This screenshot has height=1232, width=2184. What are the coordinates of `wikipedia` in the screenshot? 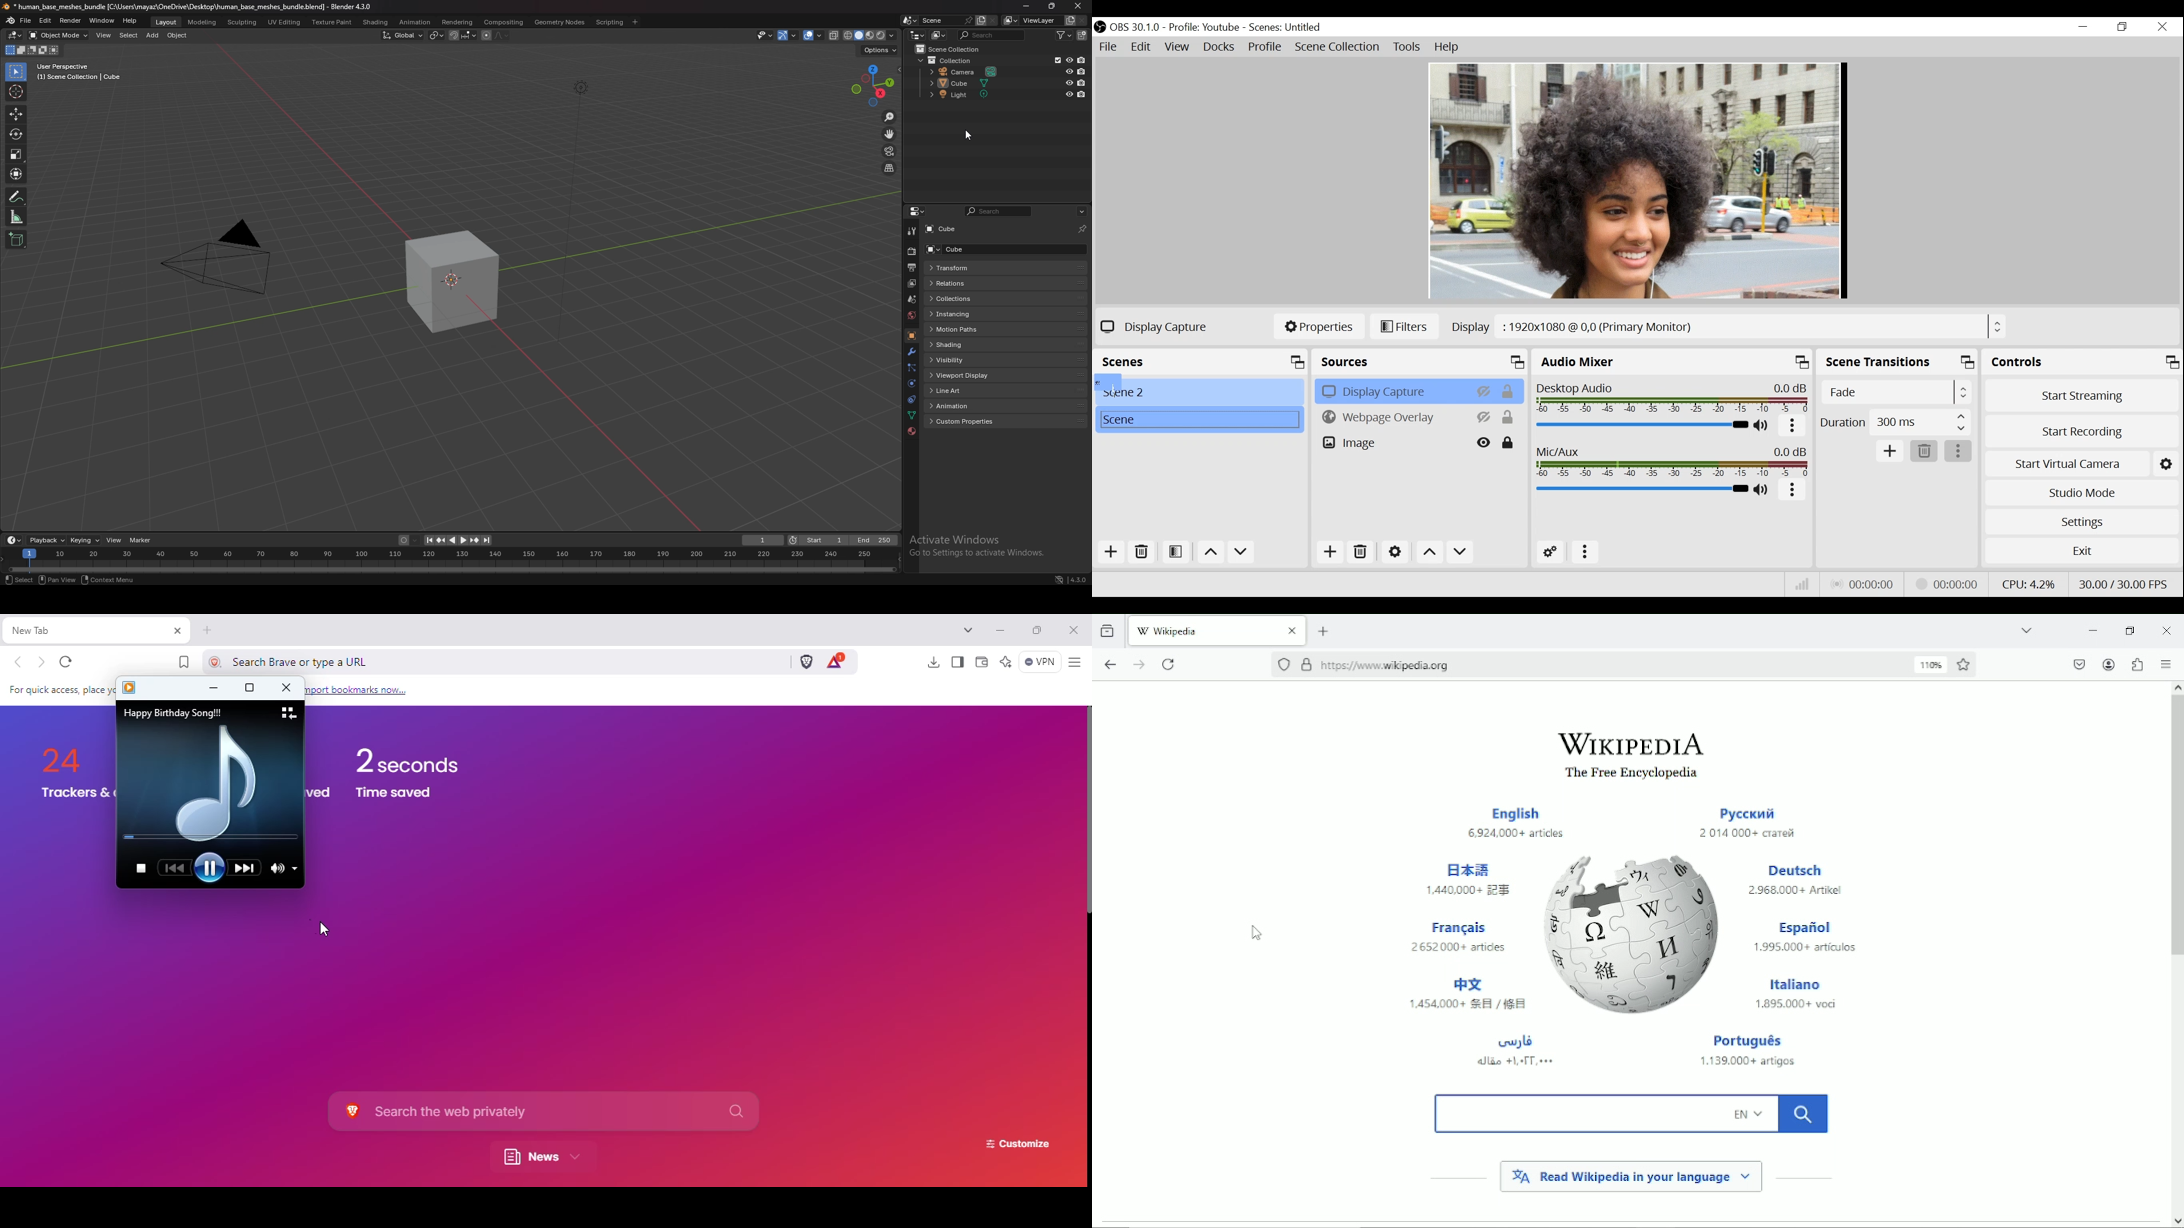 It's located at (1634, 902).